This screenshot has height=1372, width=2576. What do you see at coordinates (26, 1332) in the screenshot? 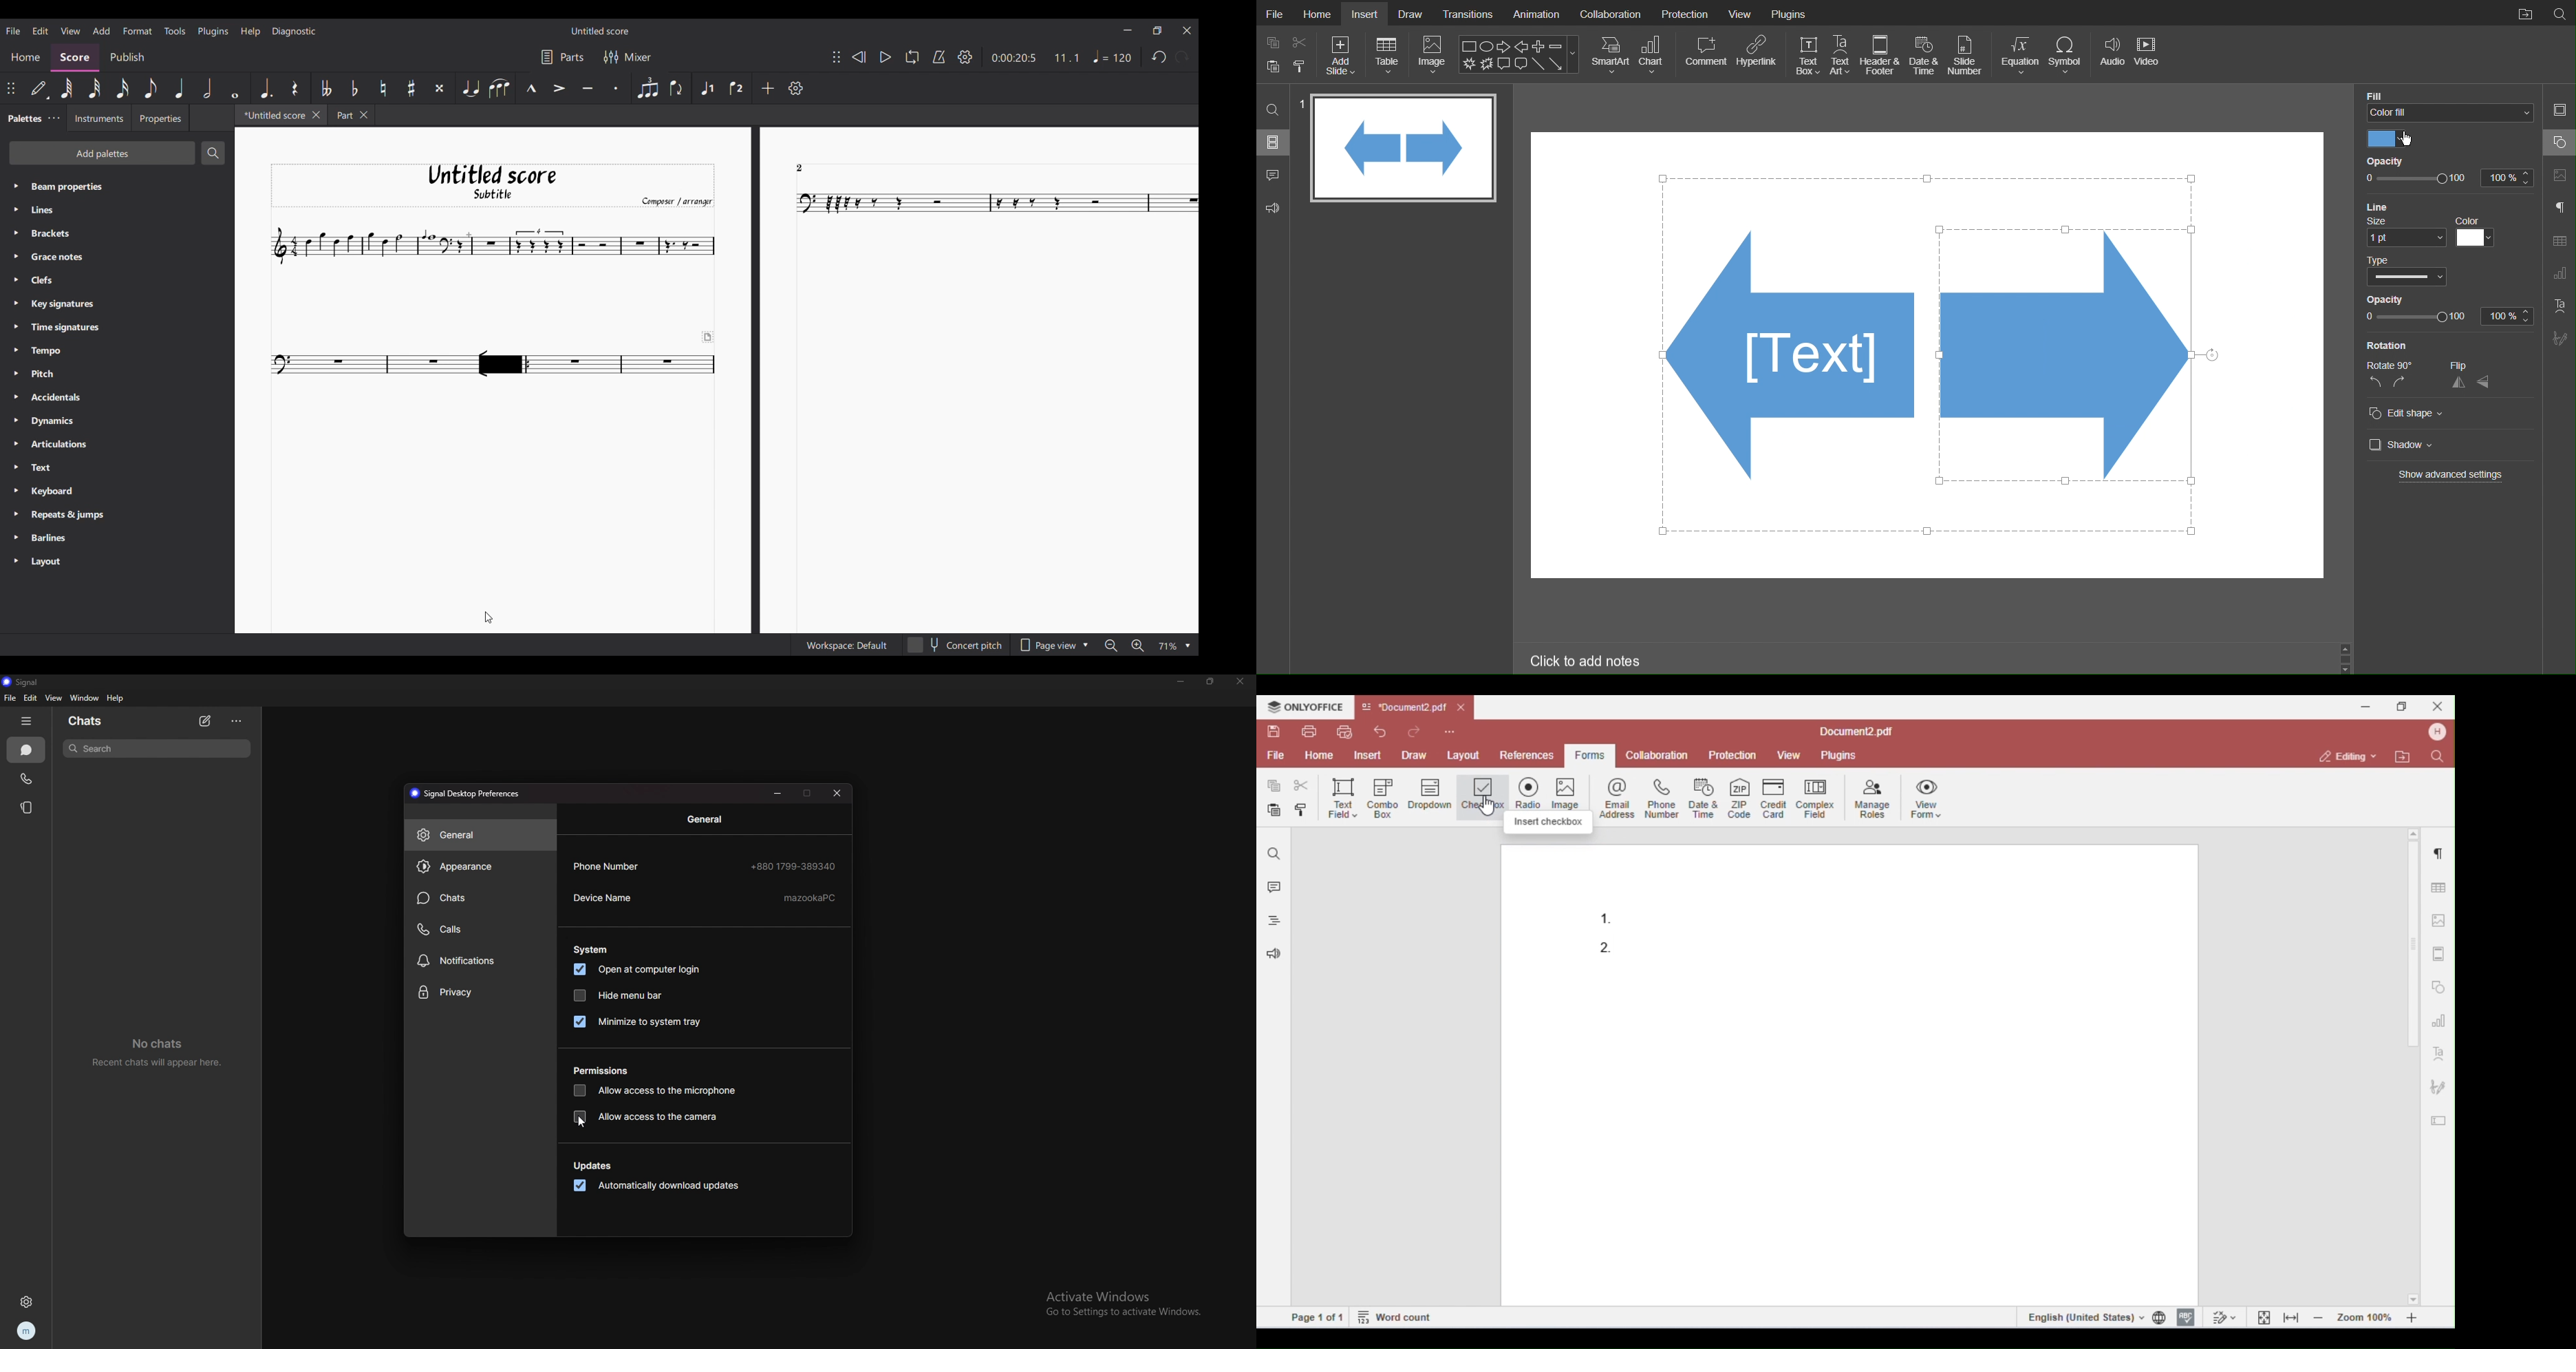
I see `profile` at bounding box center [26, 1332].